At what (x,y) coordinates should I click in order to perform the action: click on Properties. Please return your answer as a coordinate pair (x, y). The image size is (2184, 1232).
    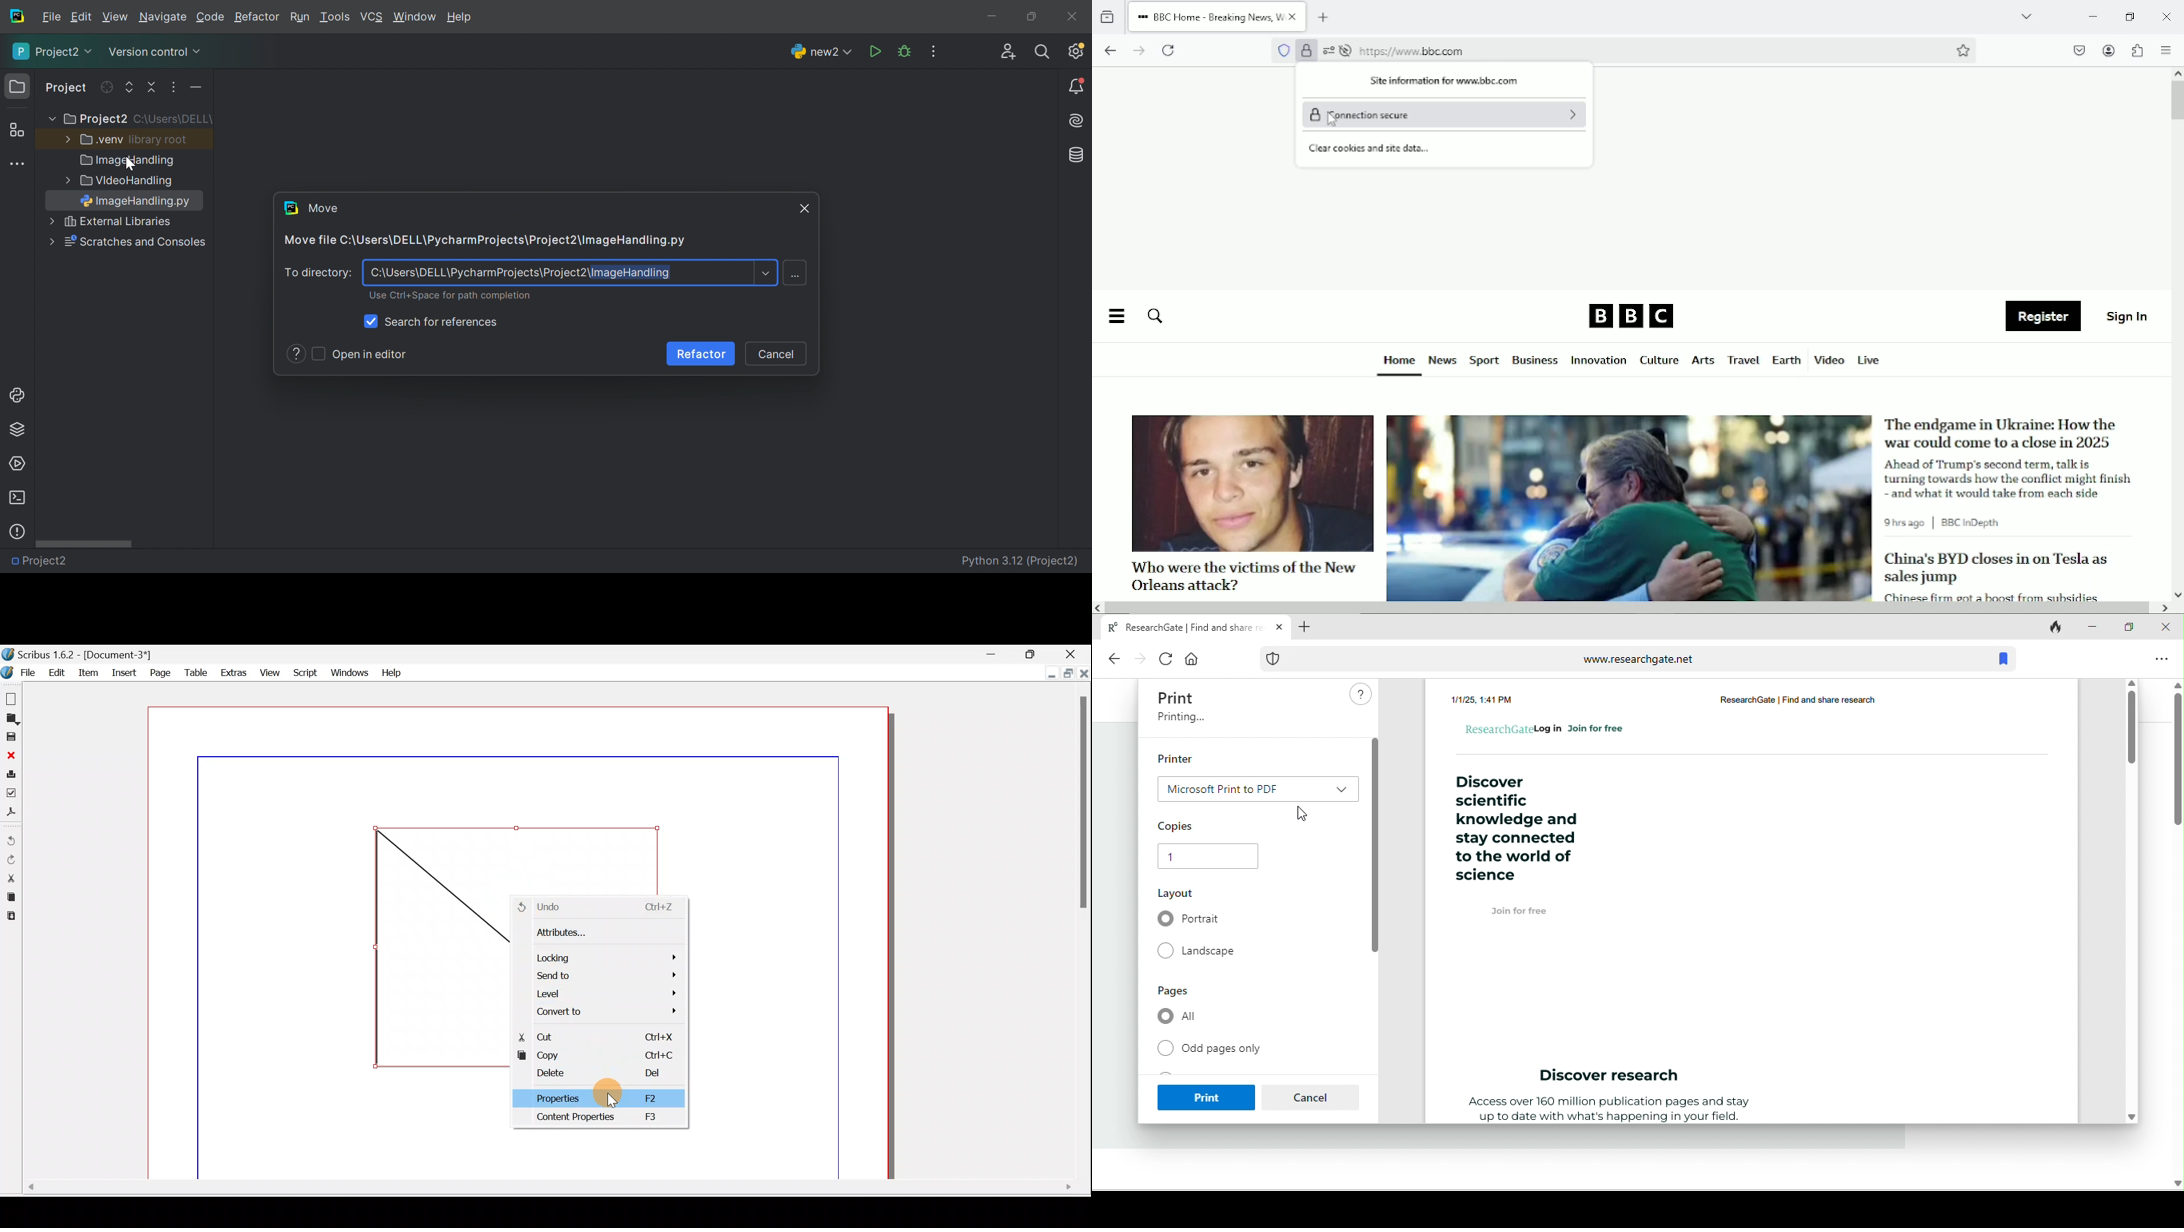
    Looking at the image, I should click on (595, 1098).